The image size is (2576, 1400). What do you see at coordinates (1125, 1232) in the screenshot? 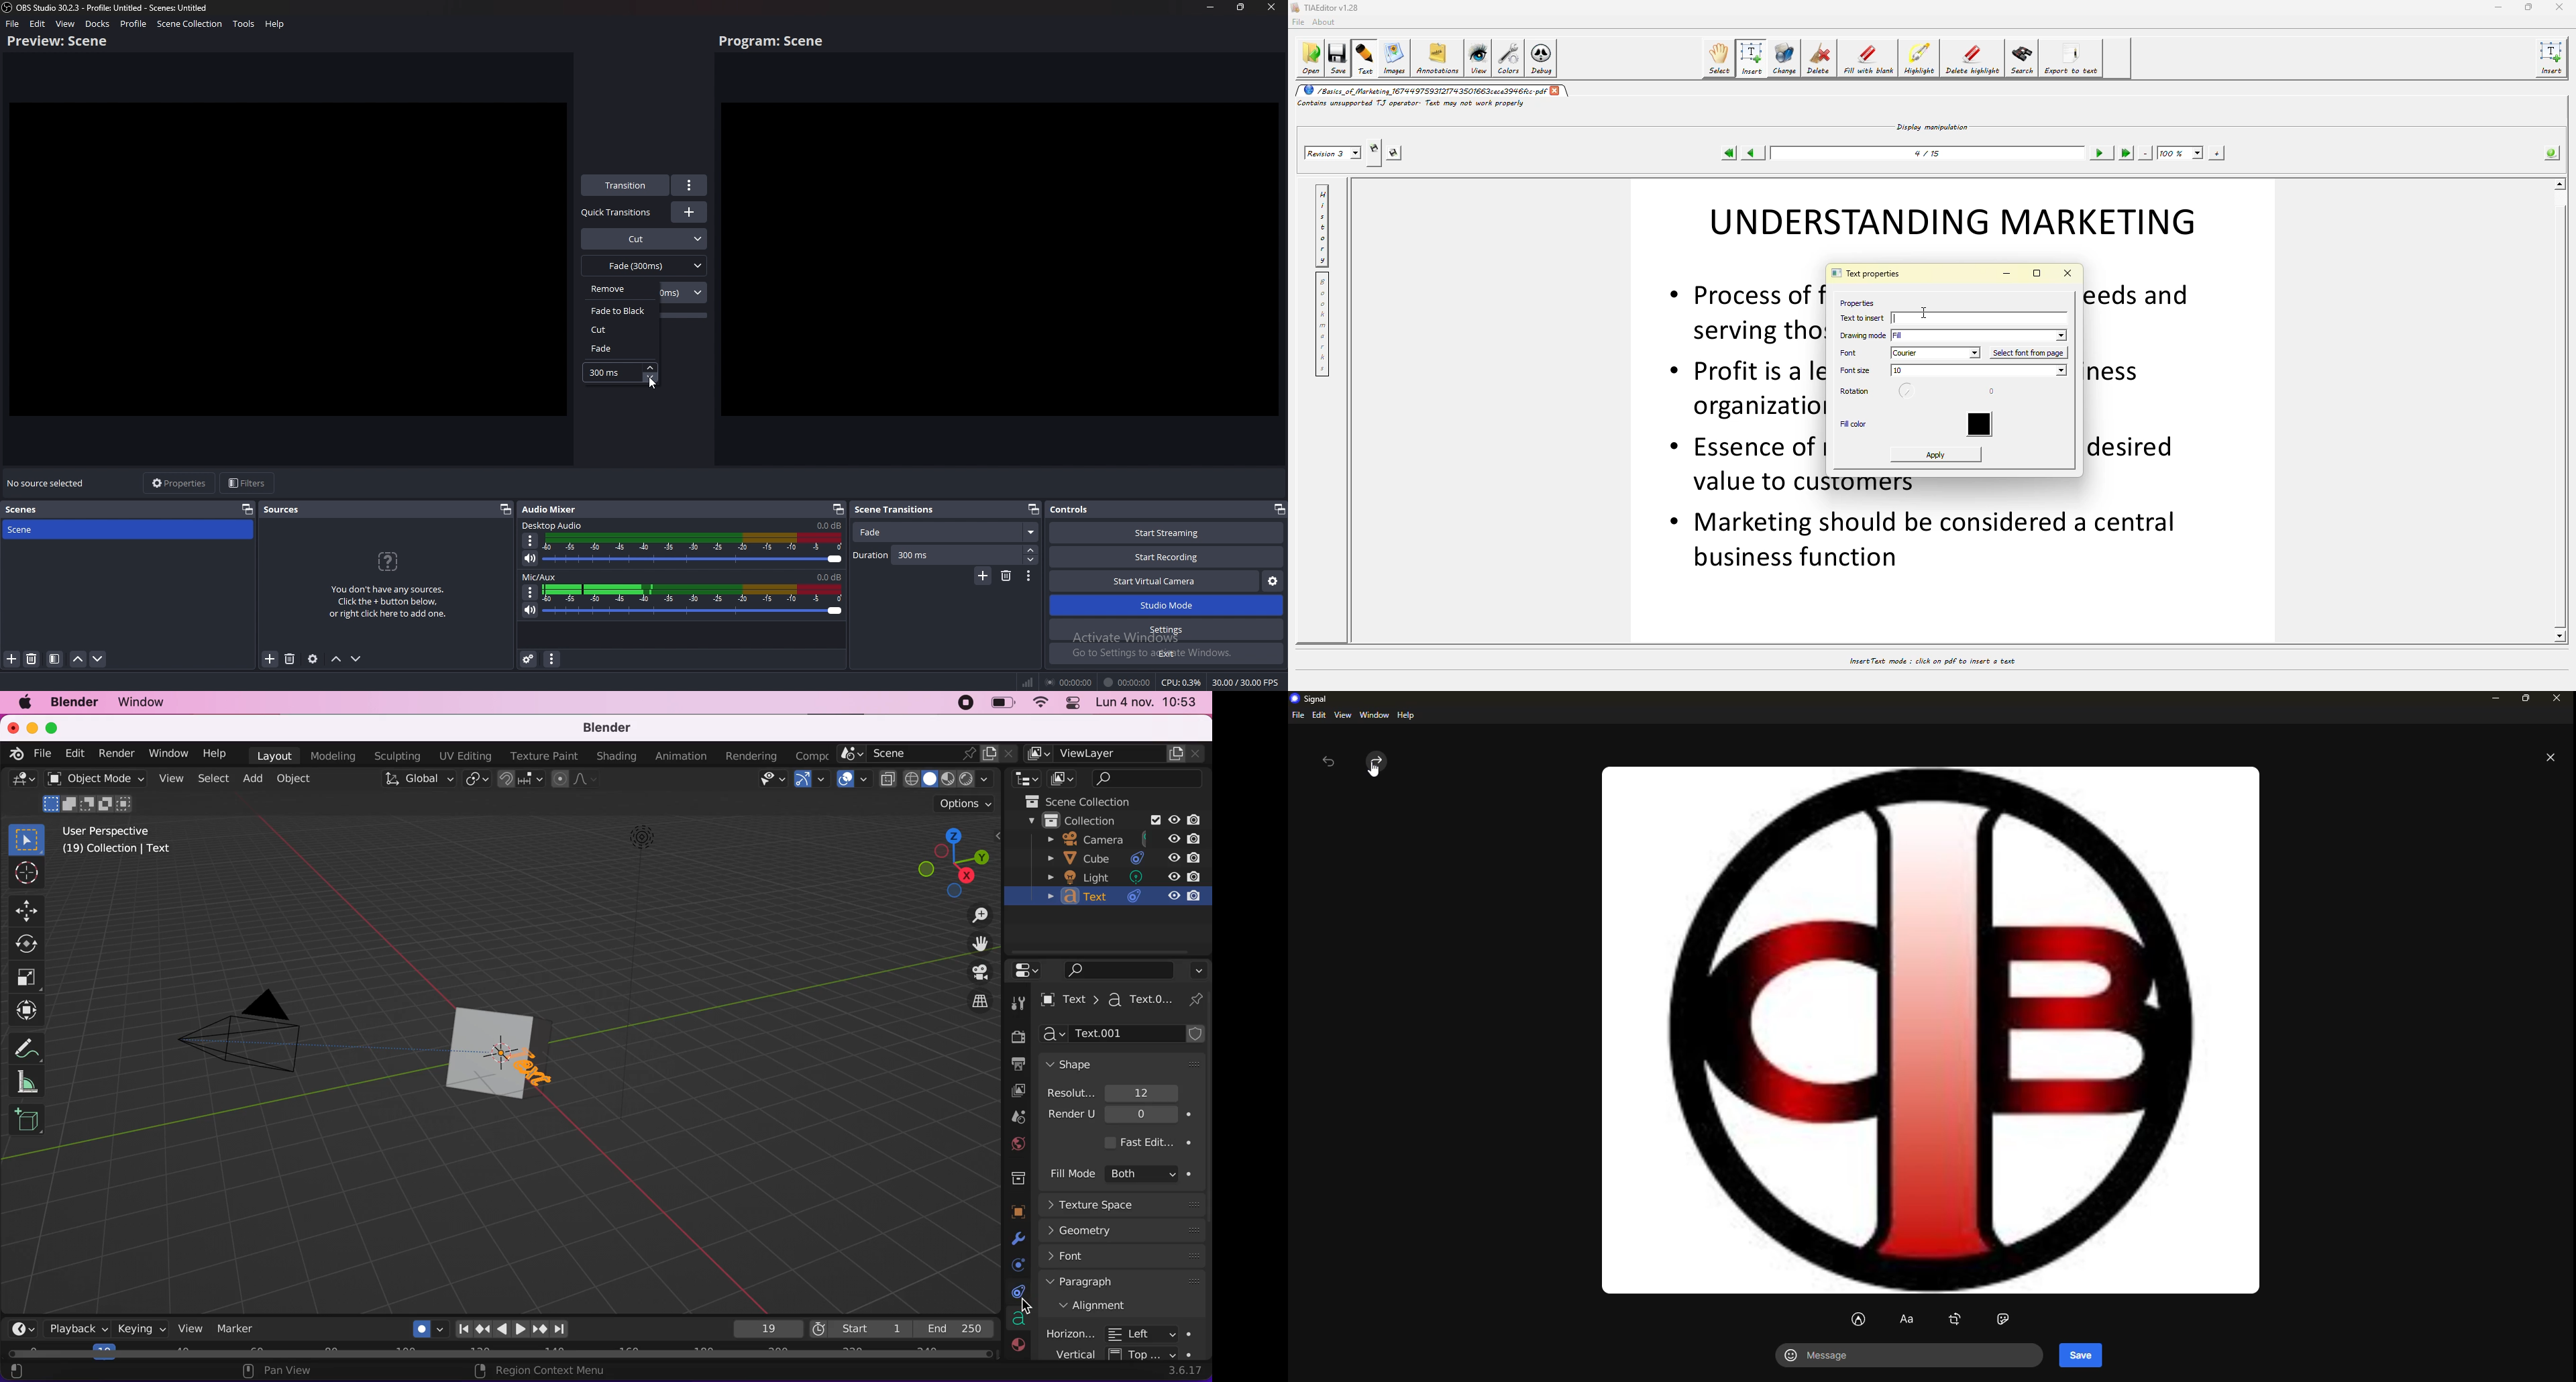
I see `geometry` at bounding box center [1125, 1232].